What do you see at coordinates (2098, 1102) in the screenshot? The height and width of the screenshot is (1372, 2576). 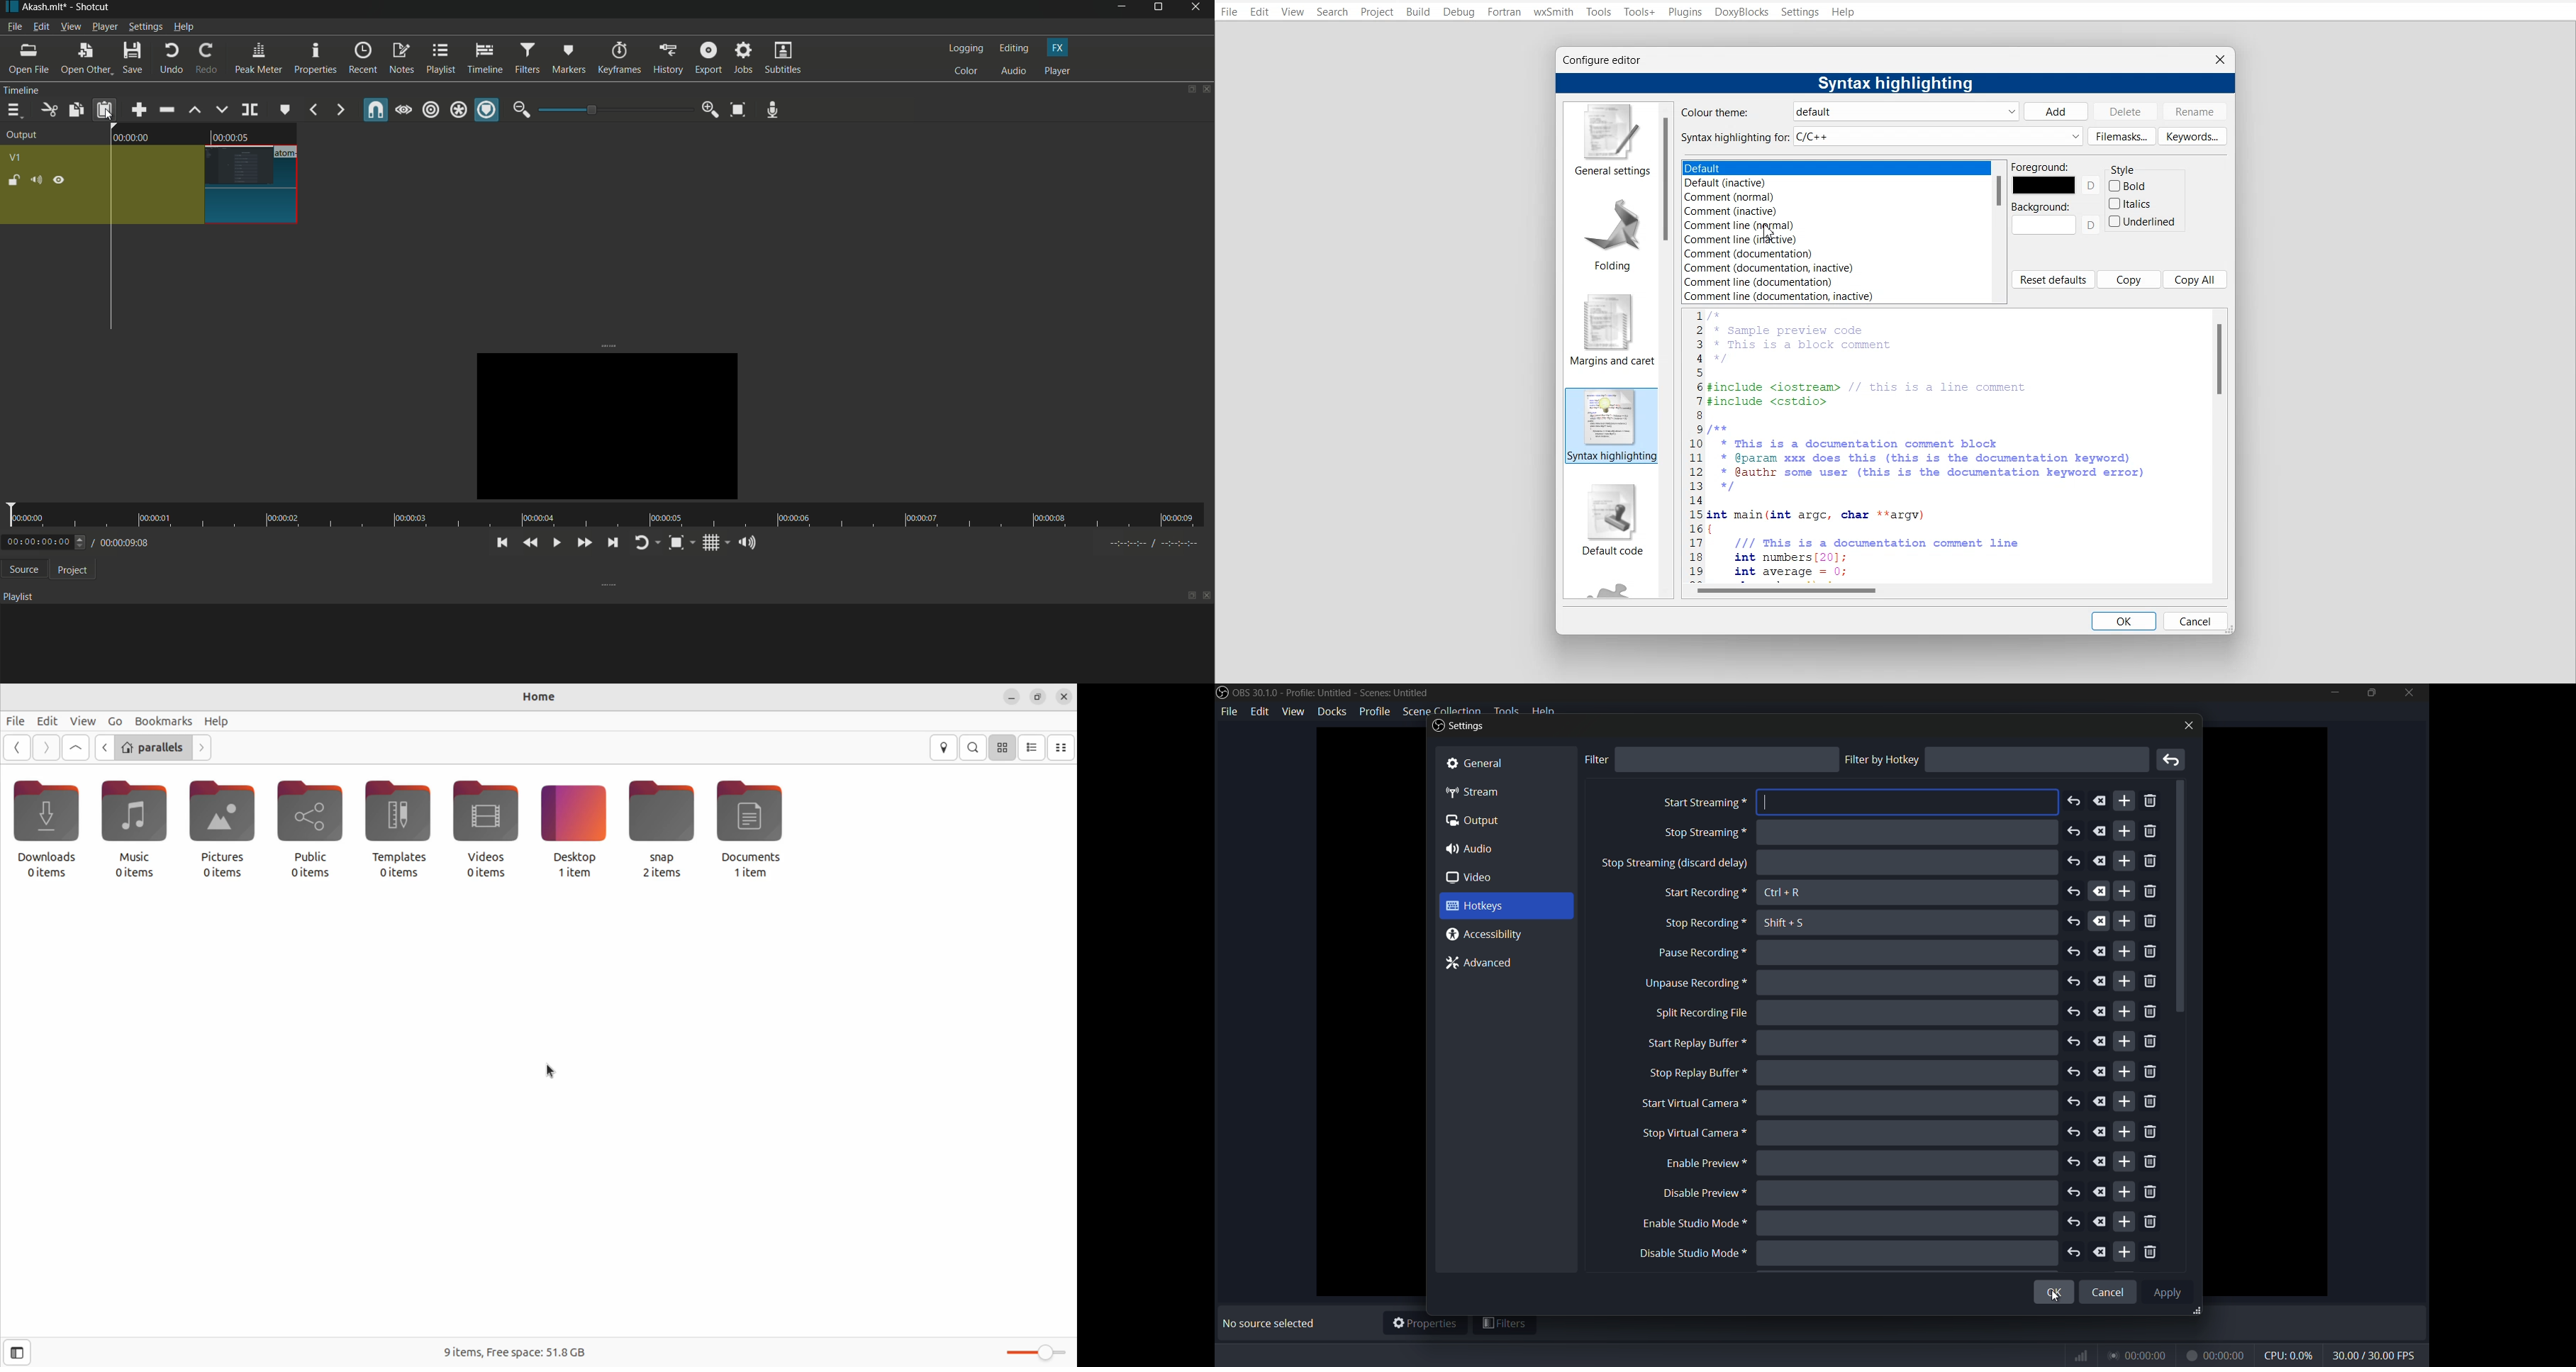 I see `delete` at bounding box center [2098, 1102].